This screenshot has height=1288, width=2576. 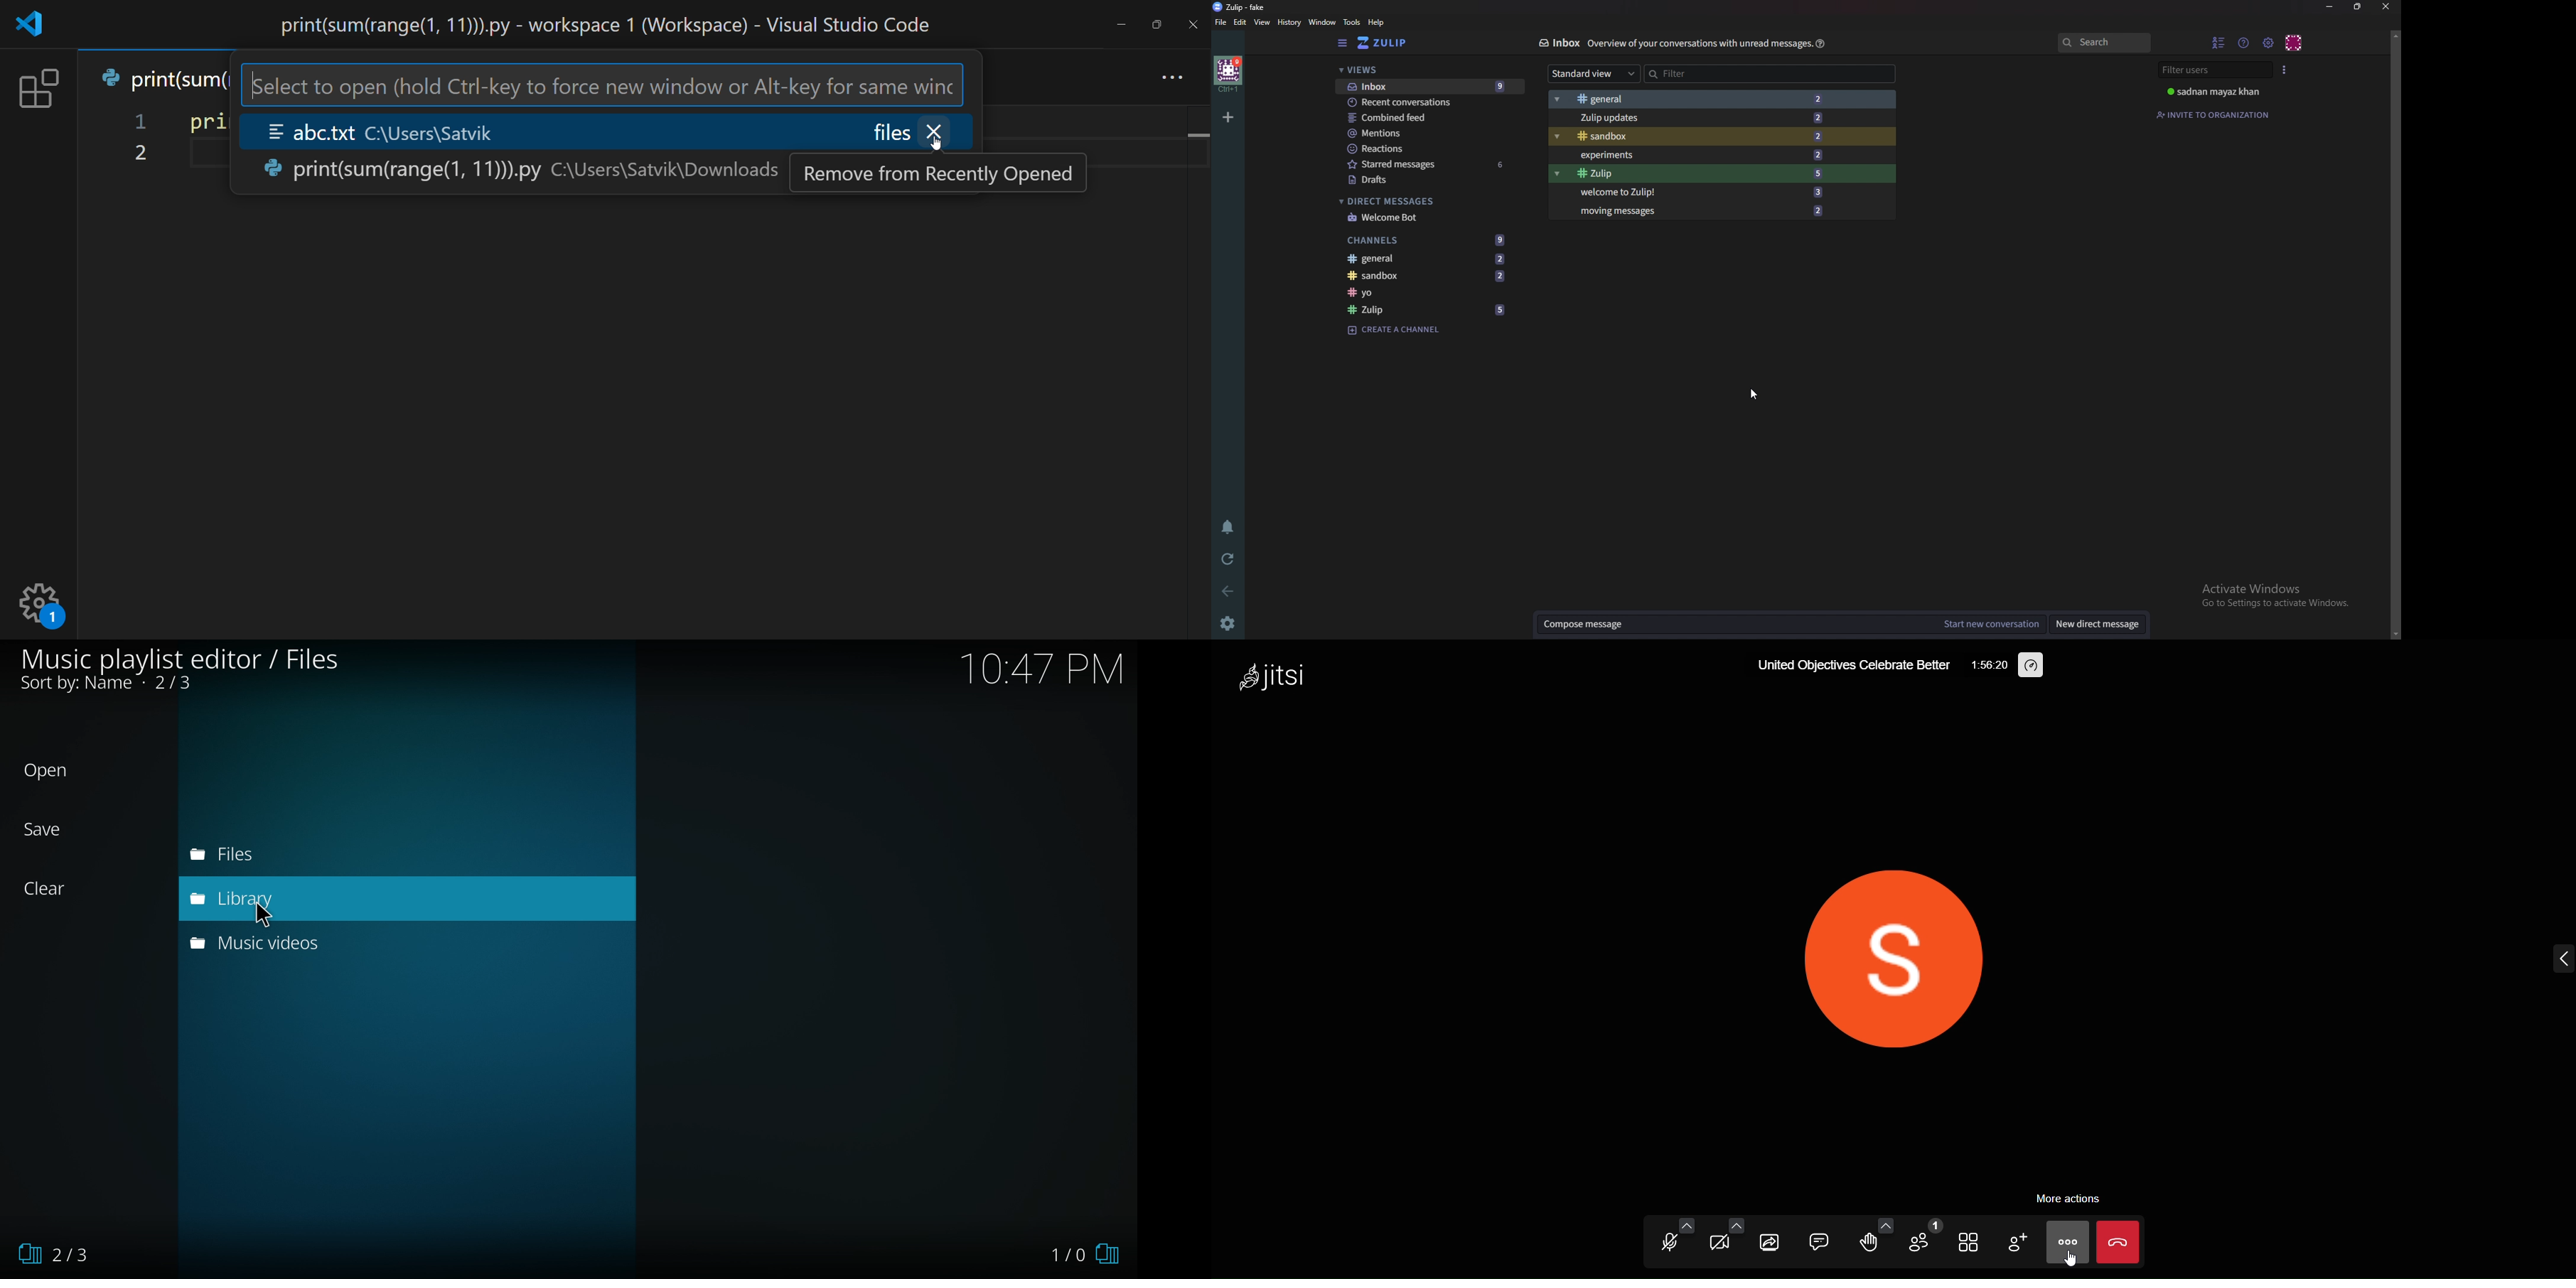 I want to click on help, so click(x=1821, y=44).